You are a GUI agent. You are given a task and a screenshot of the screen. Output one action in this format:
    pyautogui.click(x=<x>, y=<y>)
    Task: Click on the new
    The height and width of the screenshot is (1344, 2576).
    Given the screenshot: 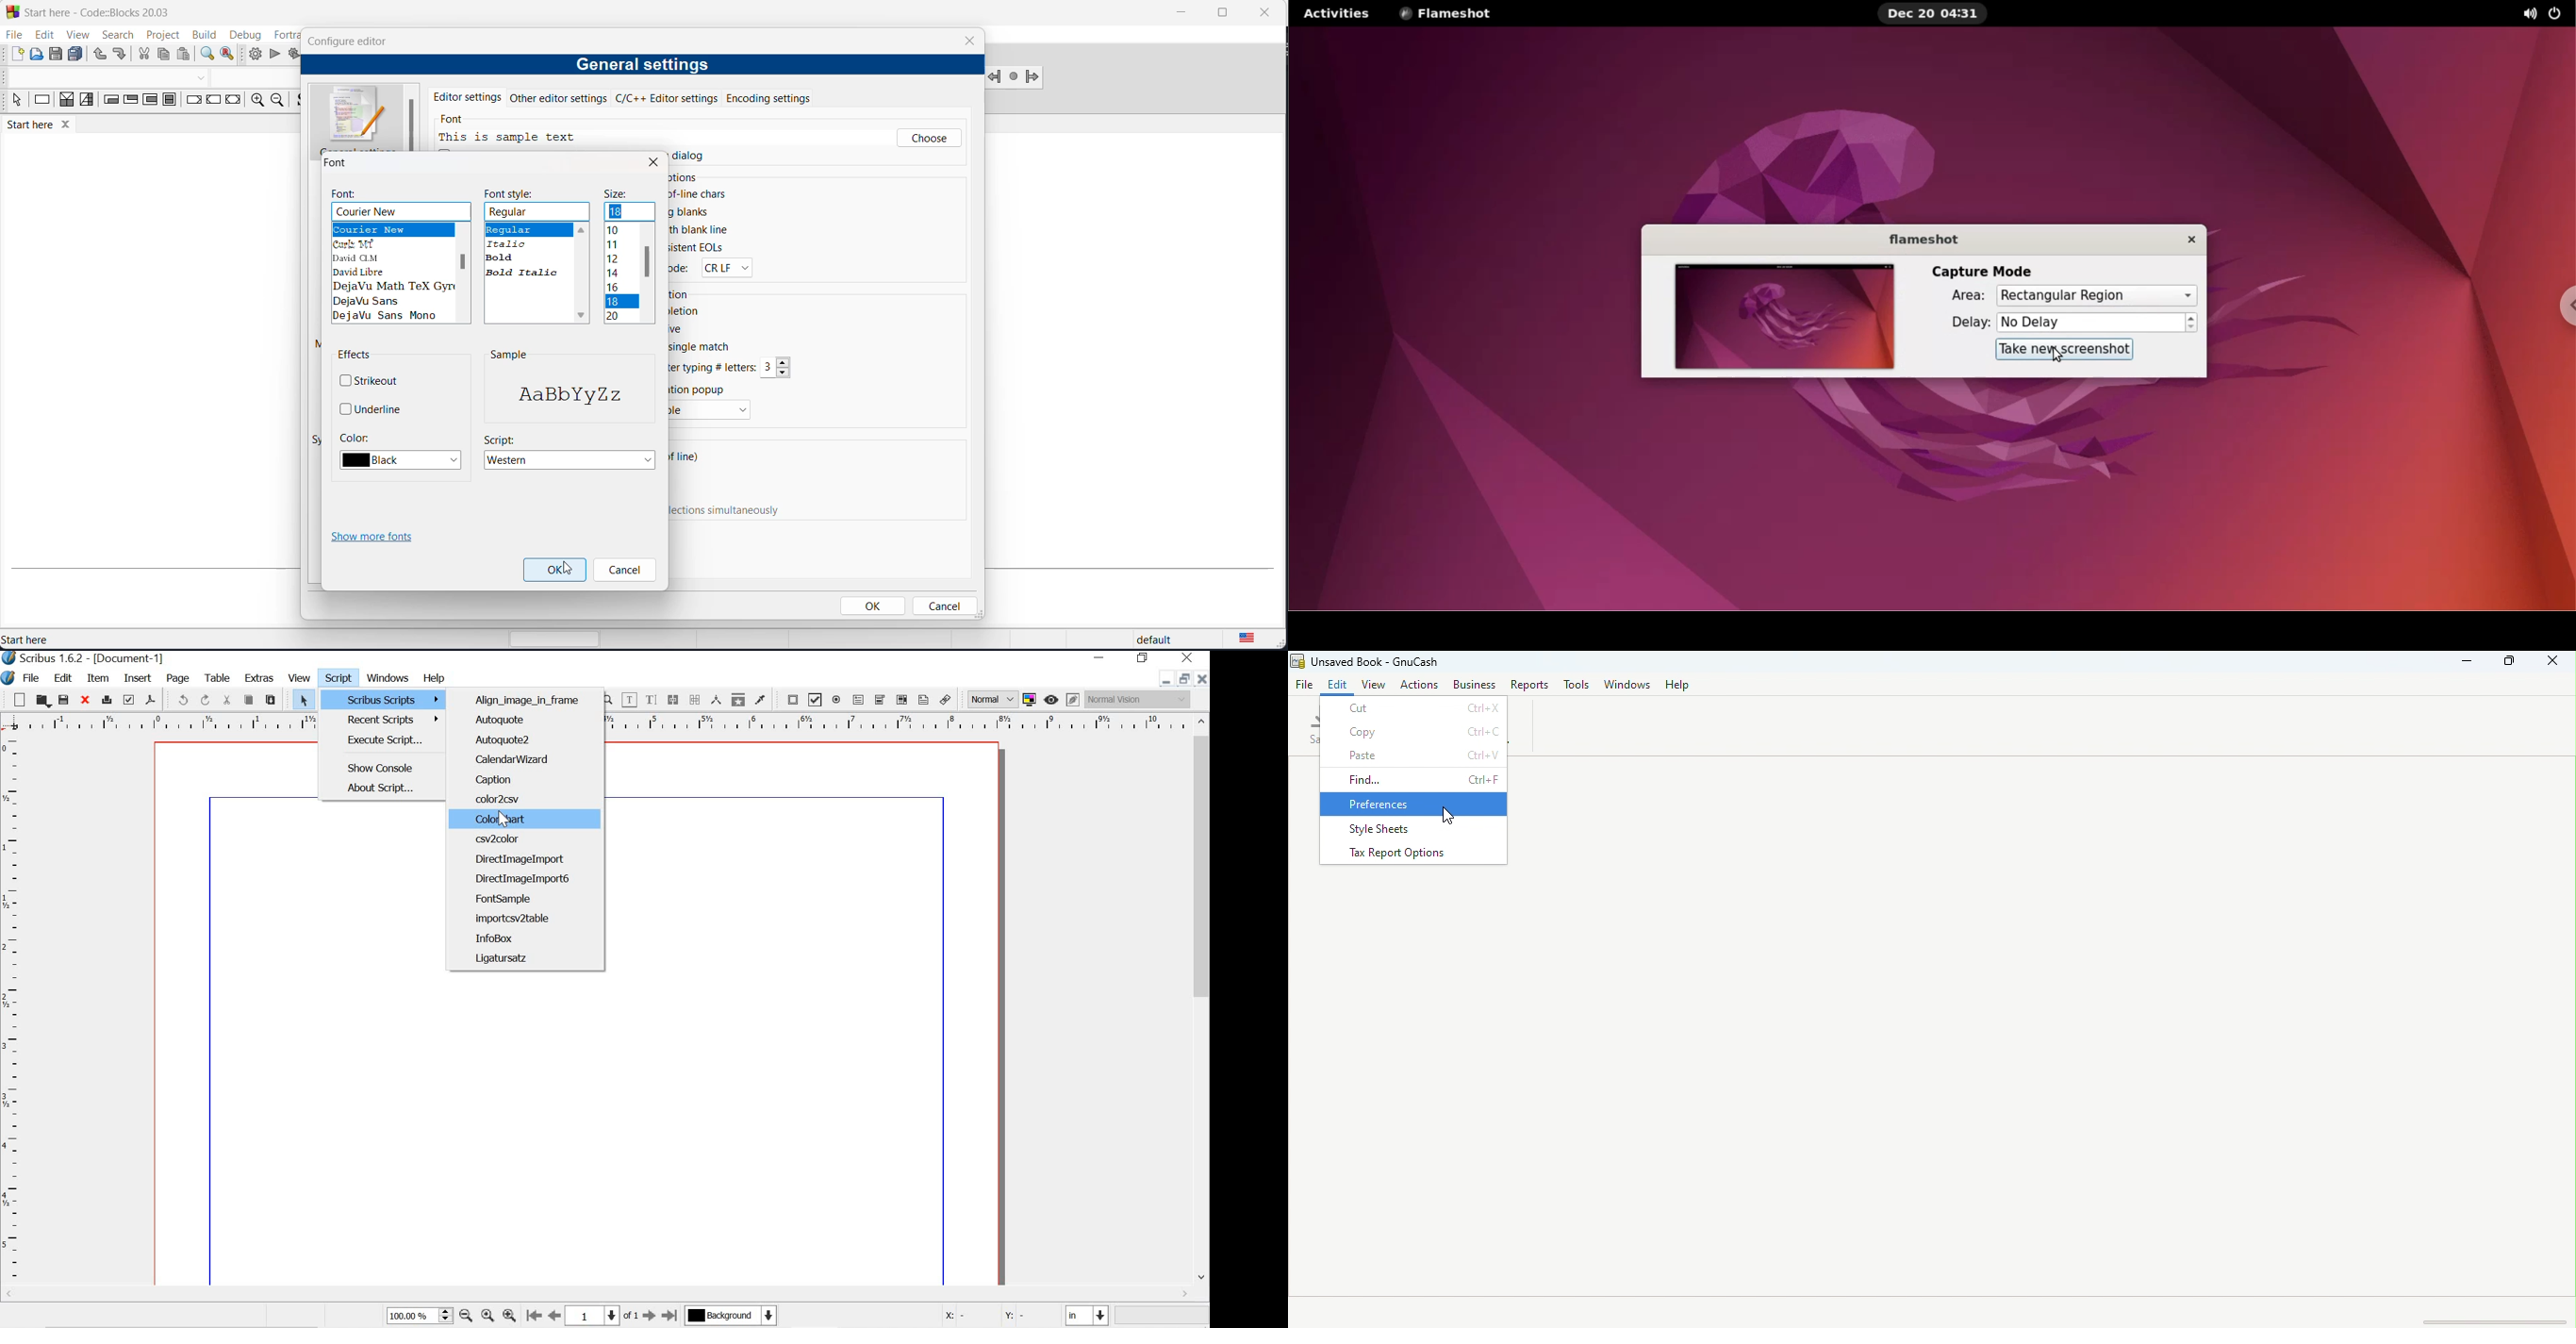 What is the action you would take?
    pyautogui.click(x=15, y=699)
    